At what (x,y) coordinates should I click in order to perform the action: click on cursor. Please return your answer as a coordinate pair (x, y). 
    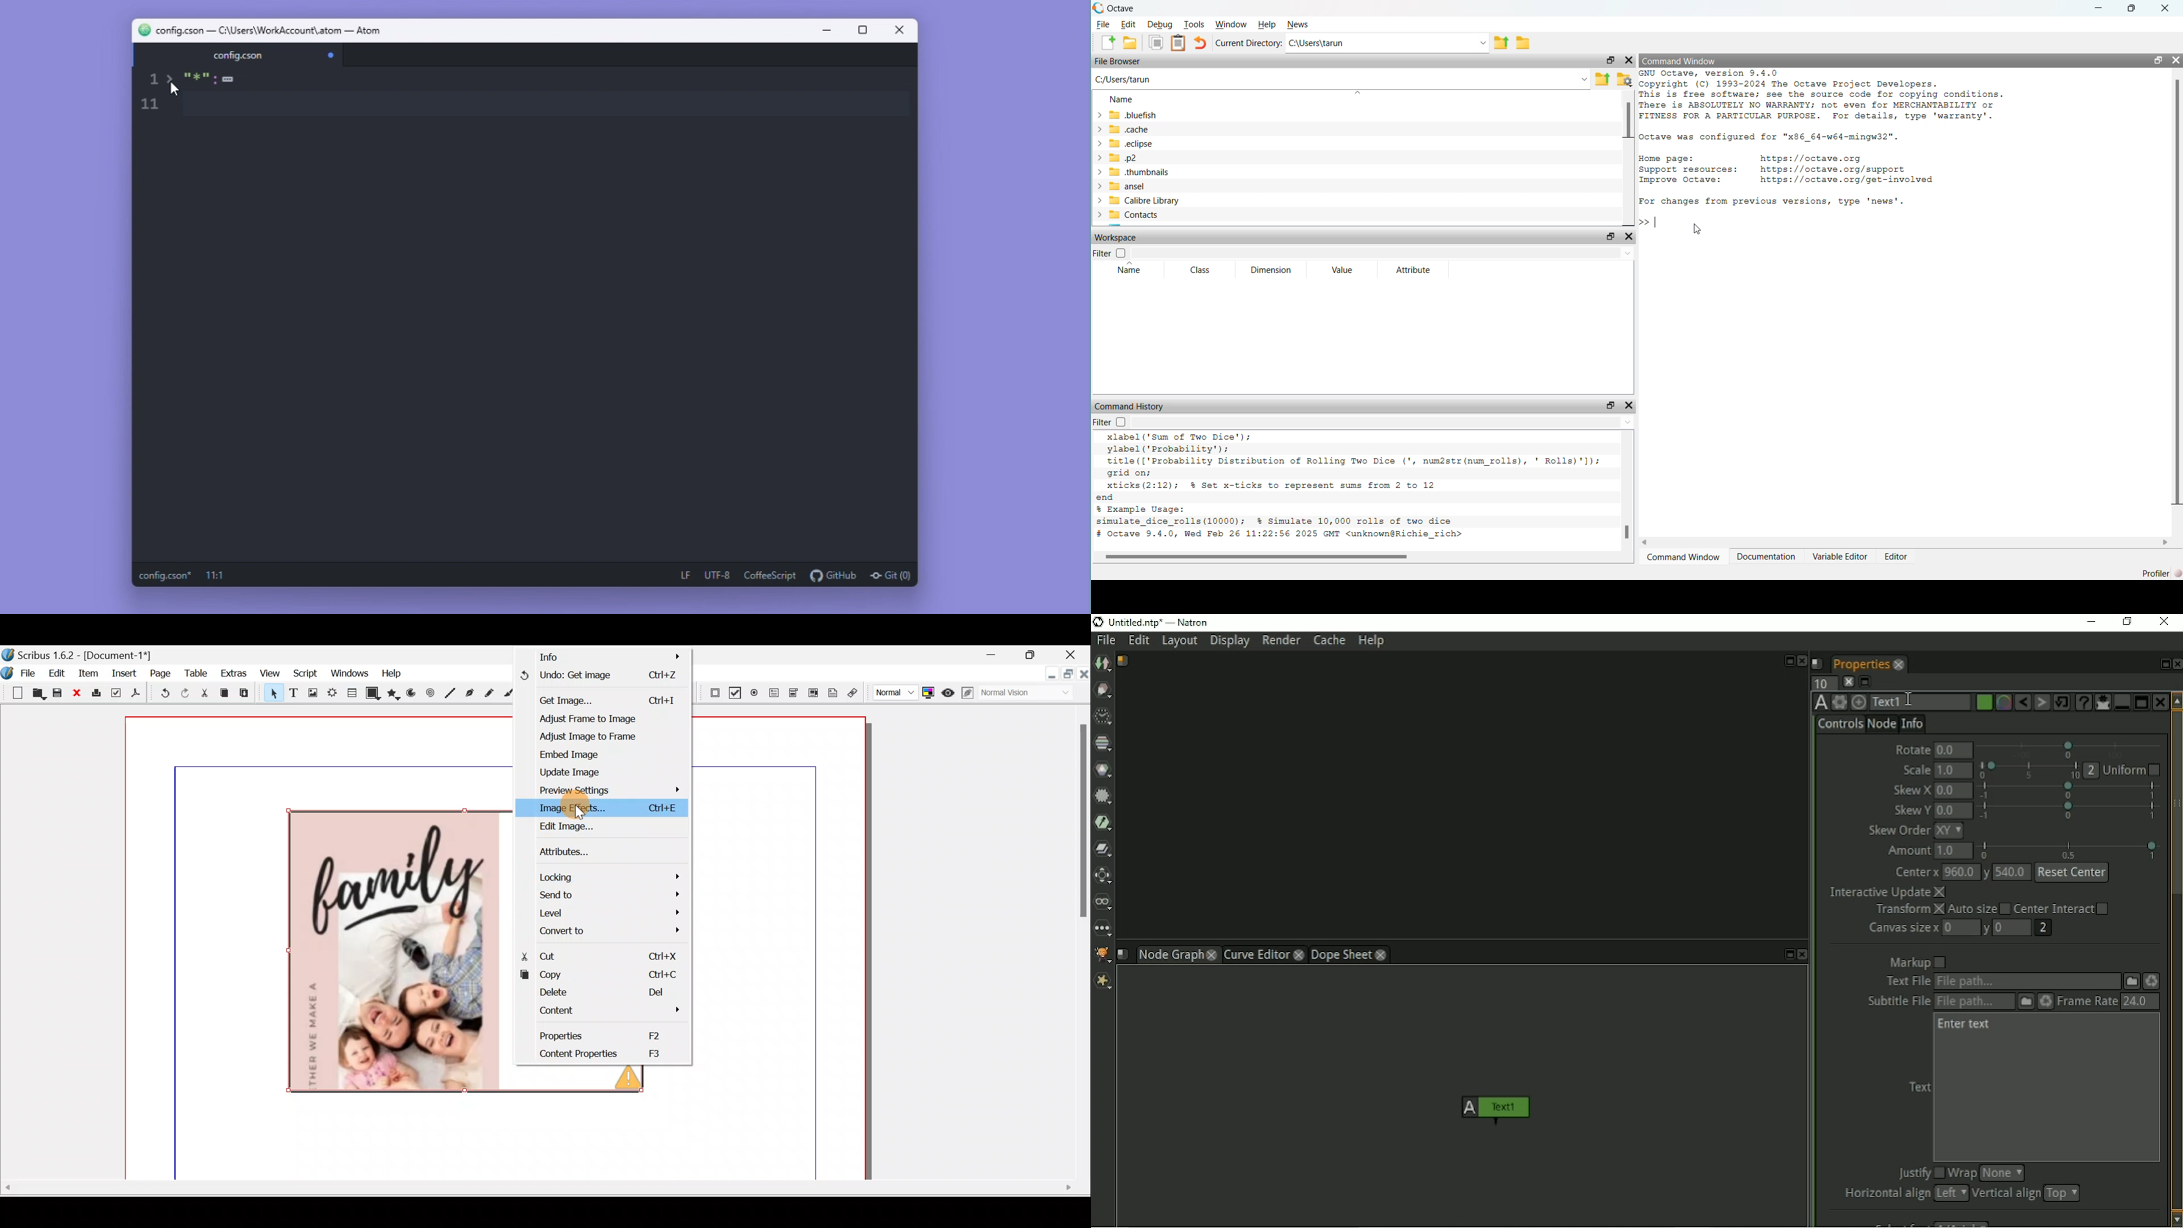
    Looking at the image, I should click on (578, 809).